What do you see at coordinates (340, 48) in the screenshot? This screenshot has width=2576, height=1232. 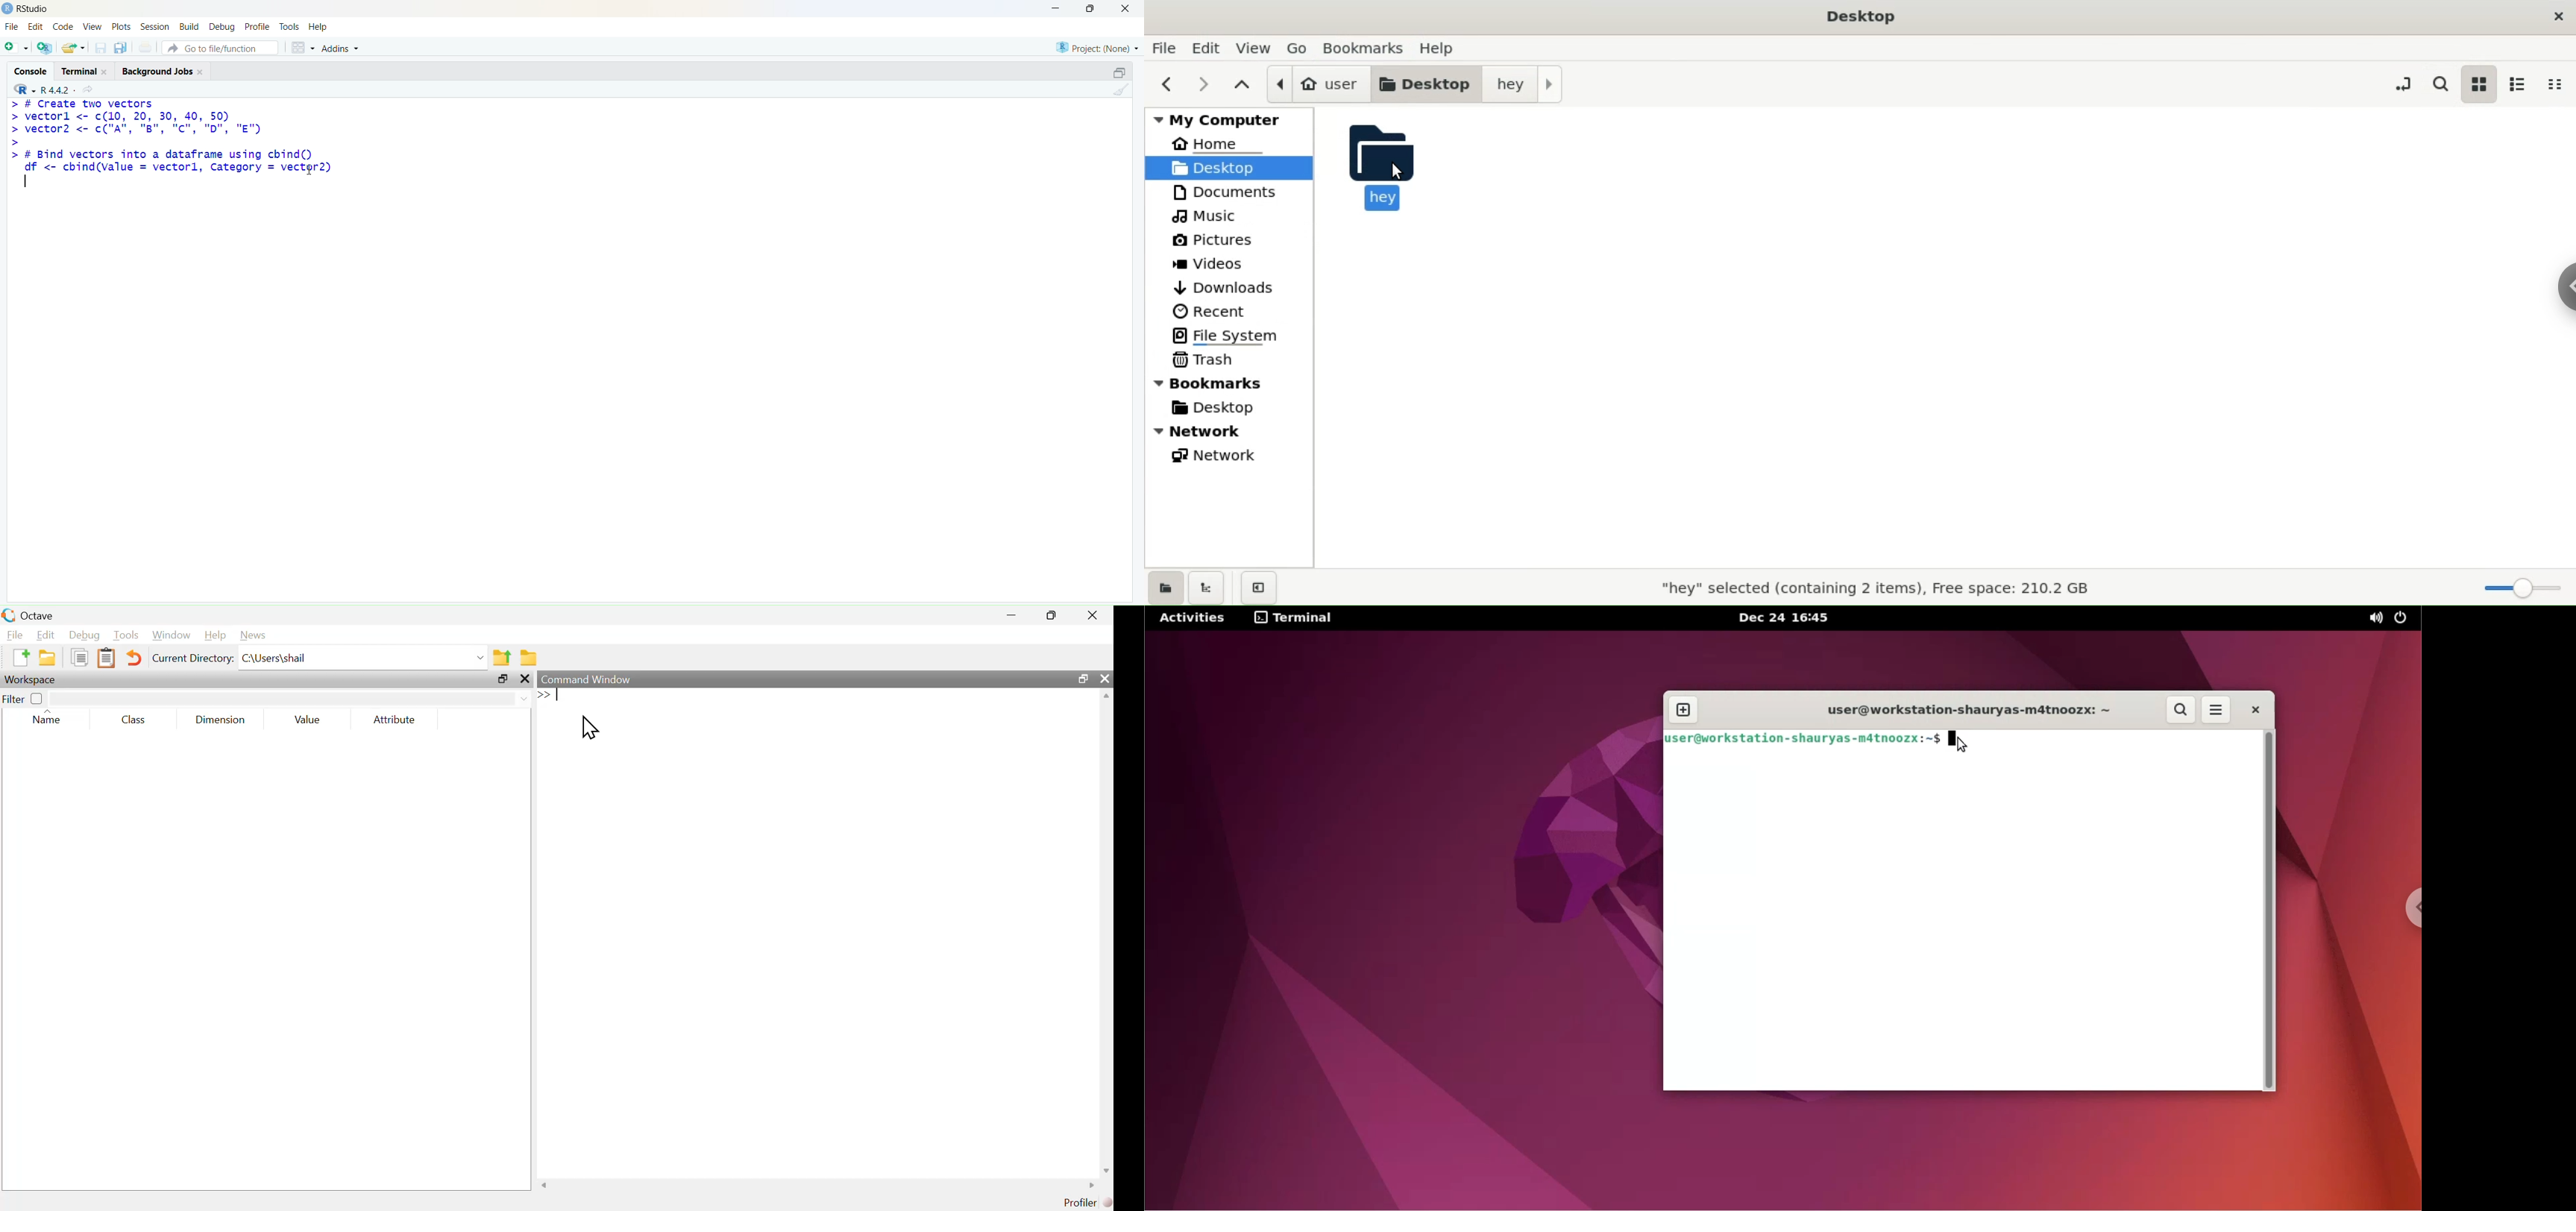 I see `Addins` at bounding box center [340, 48].